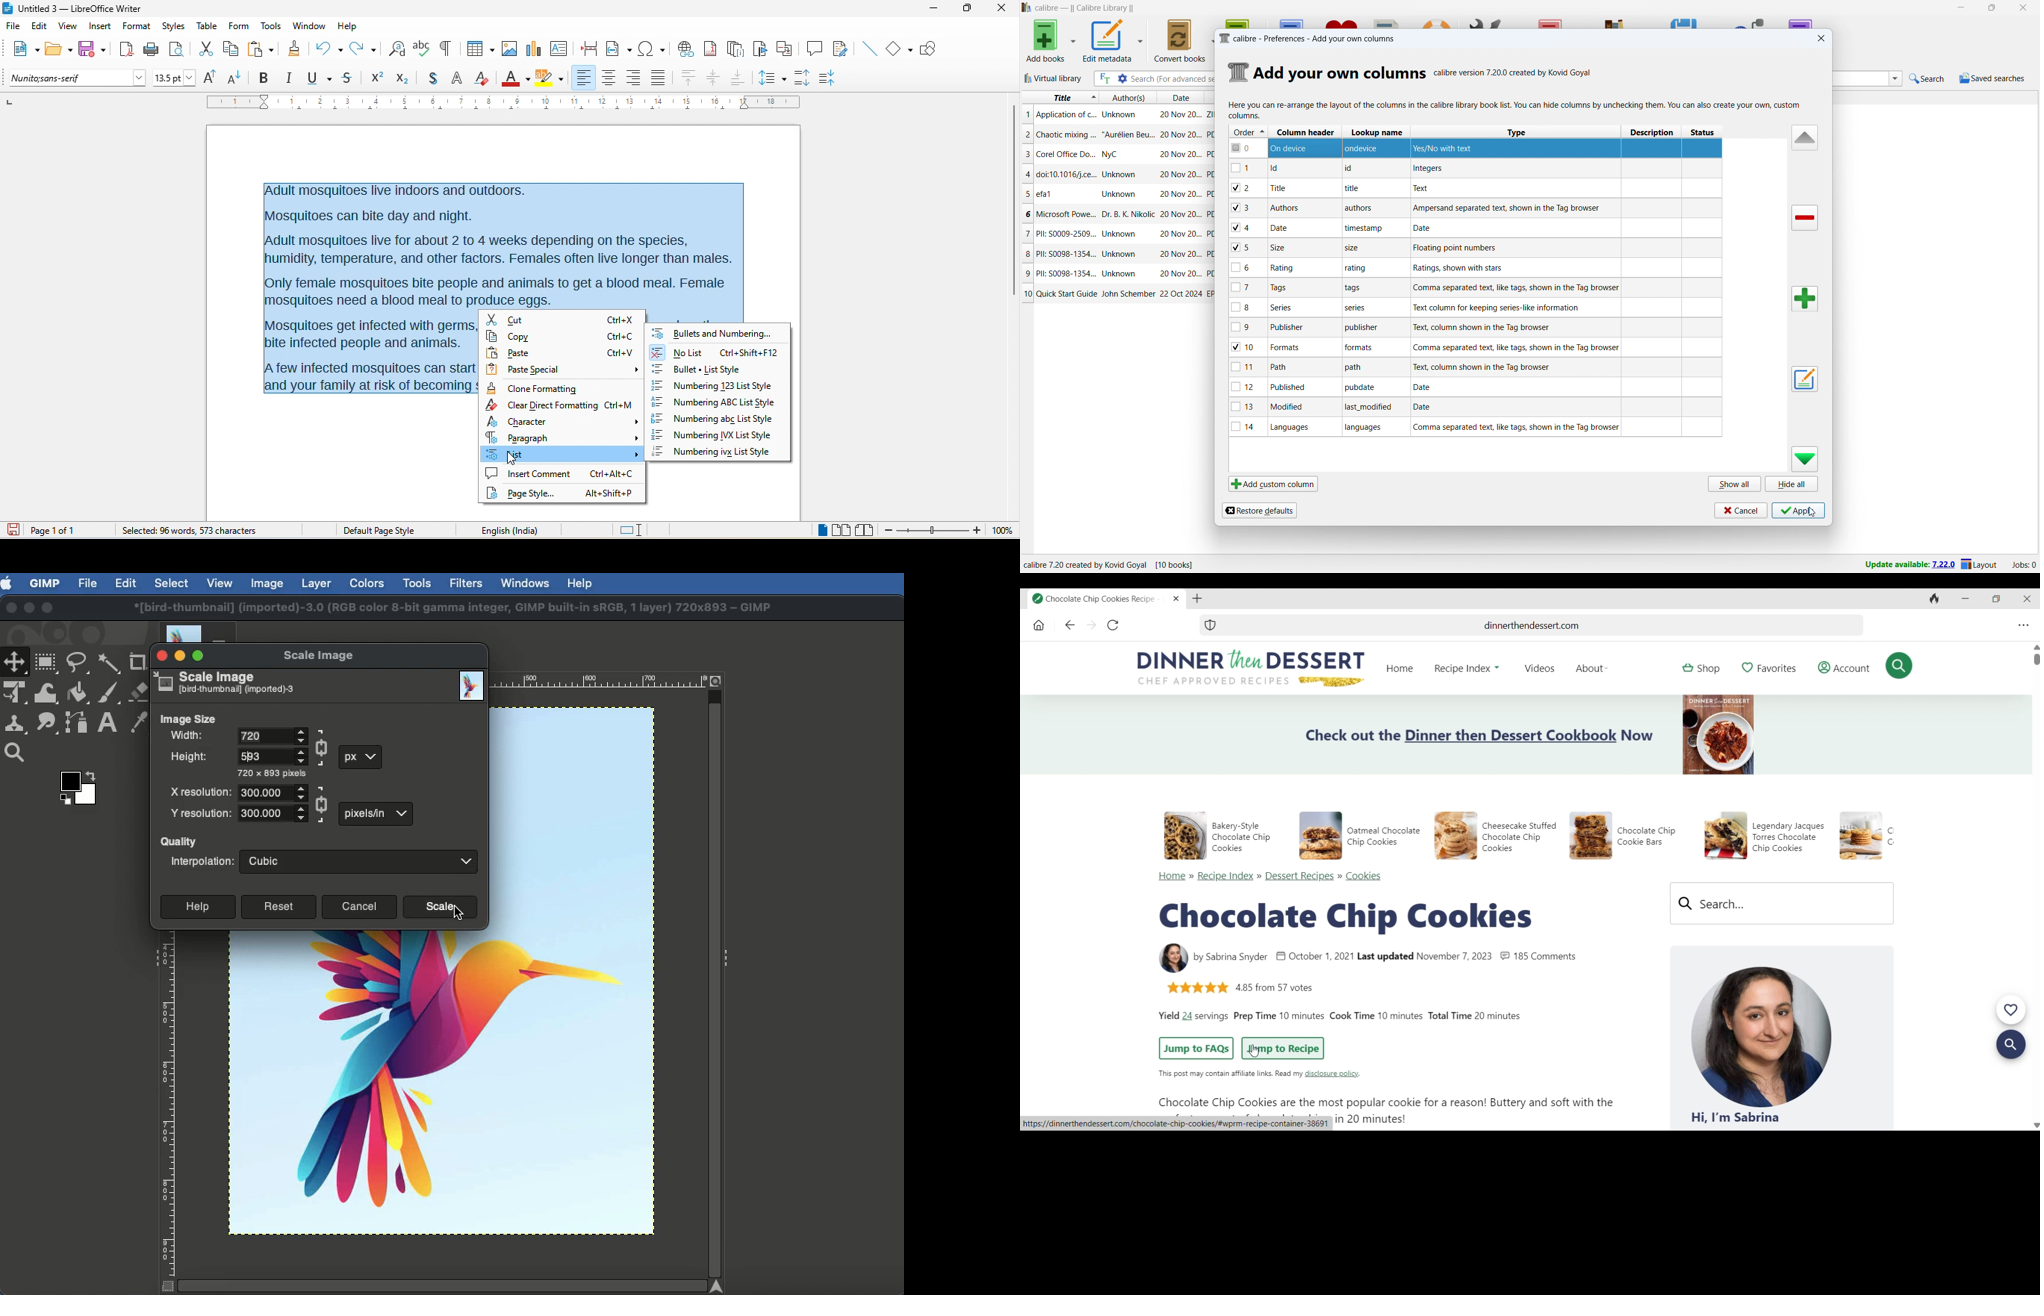  I want to click on Image from other article in website, so click(1185, 836).